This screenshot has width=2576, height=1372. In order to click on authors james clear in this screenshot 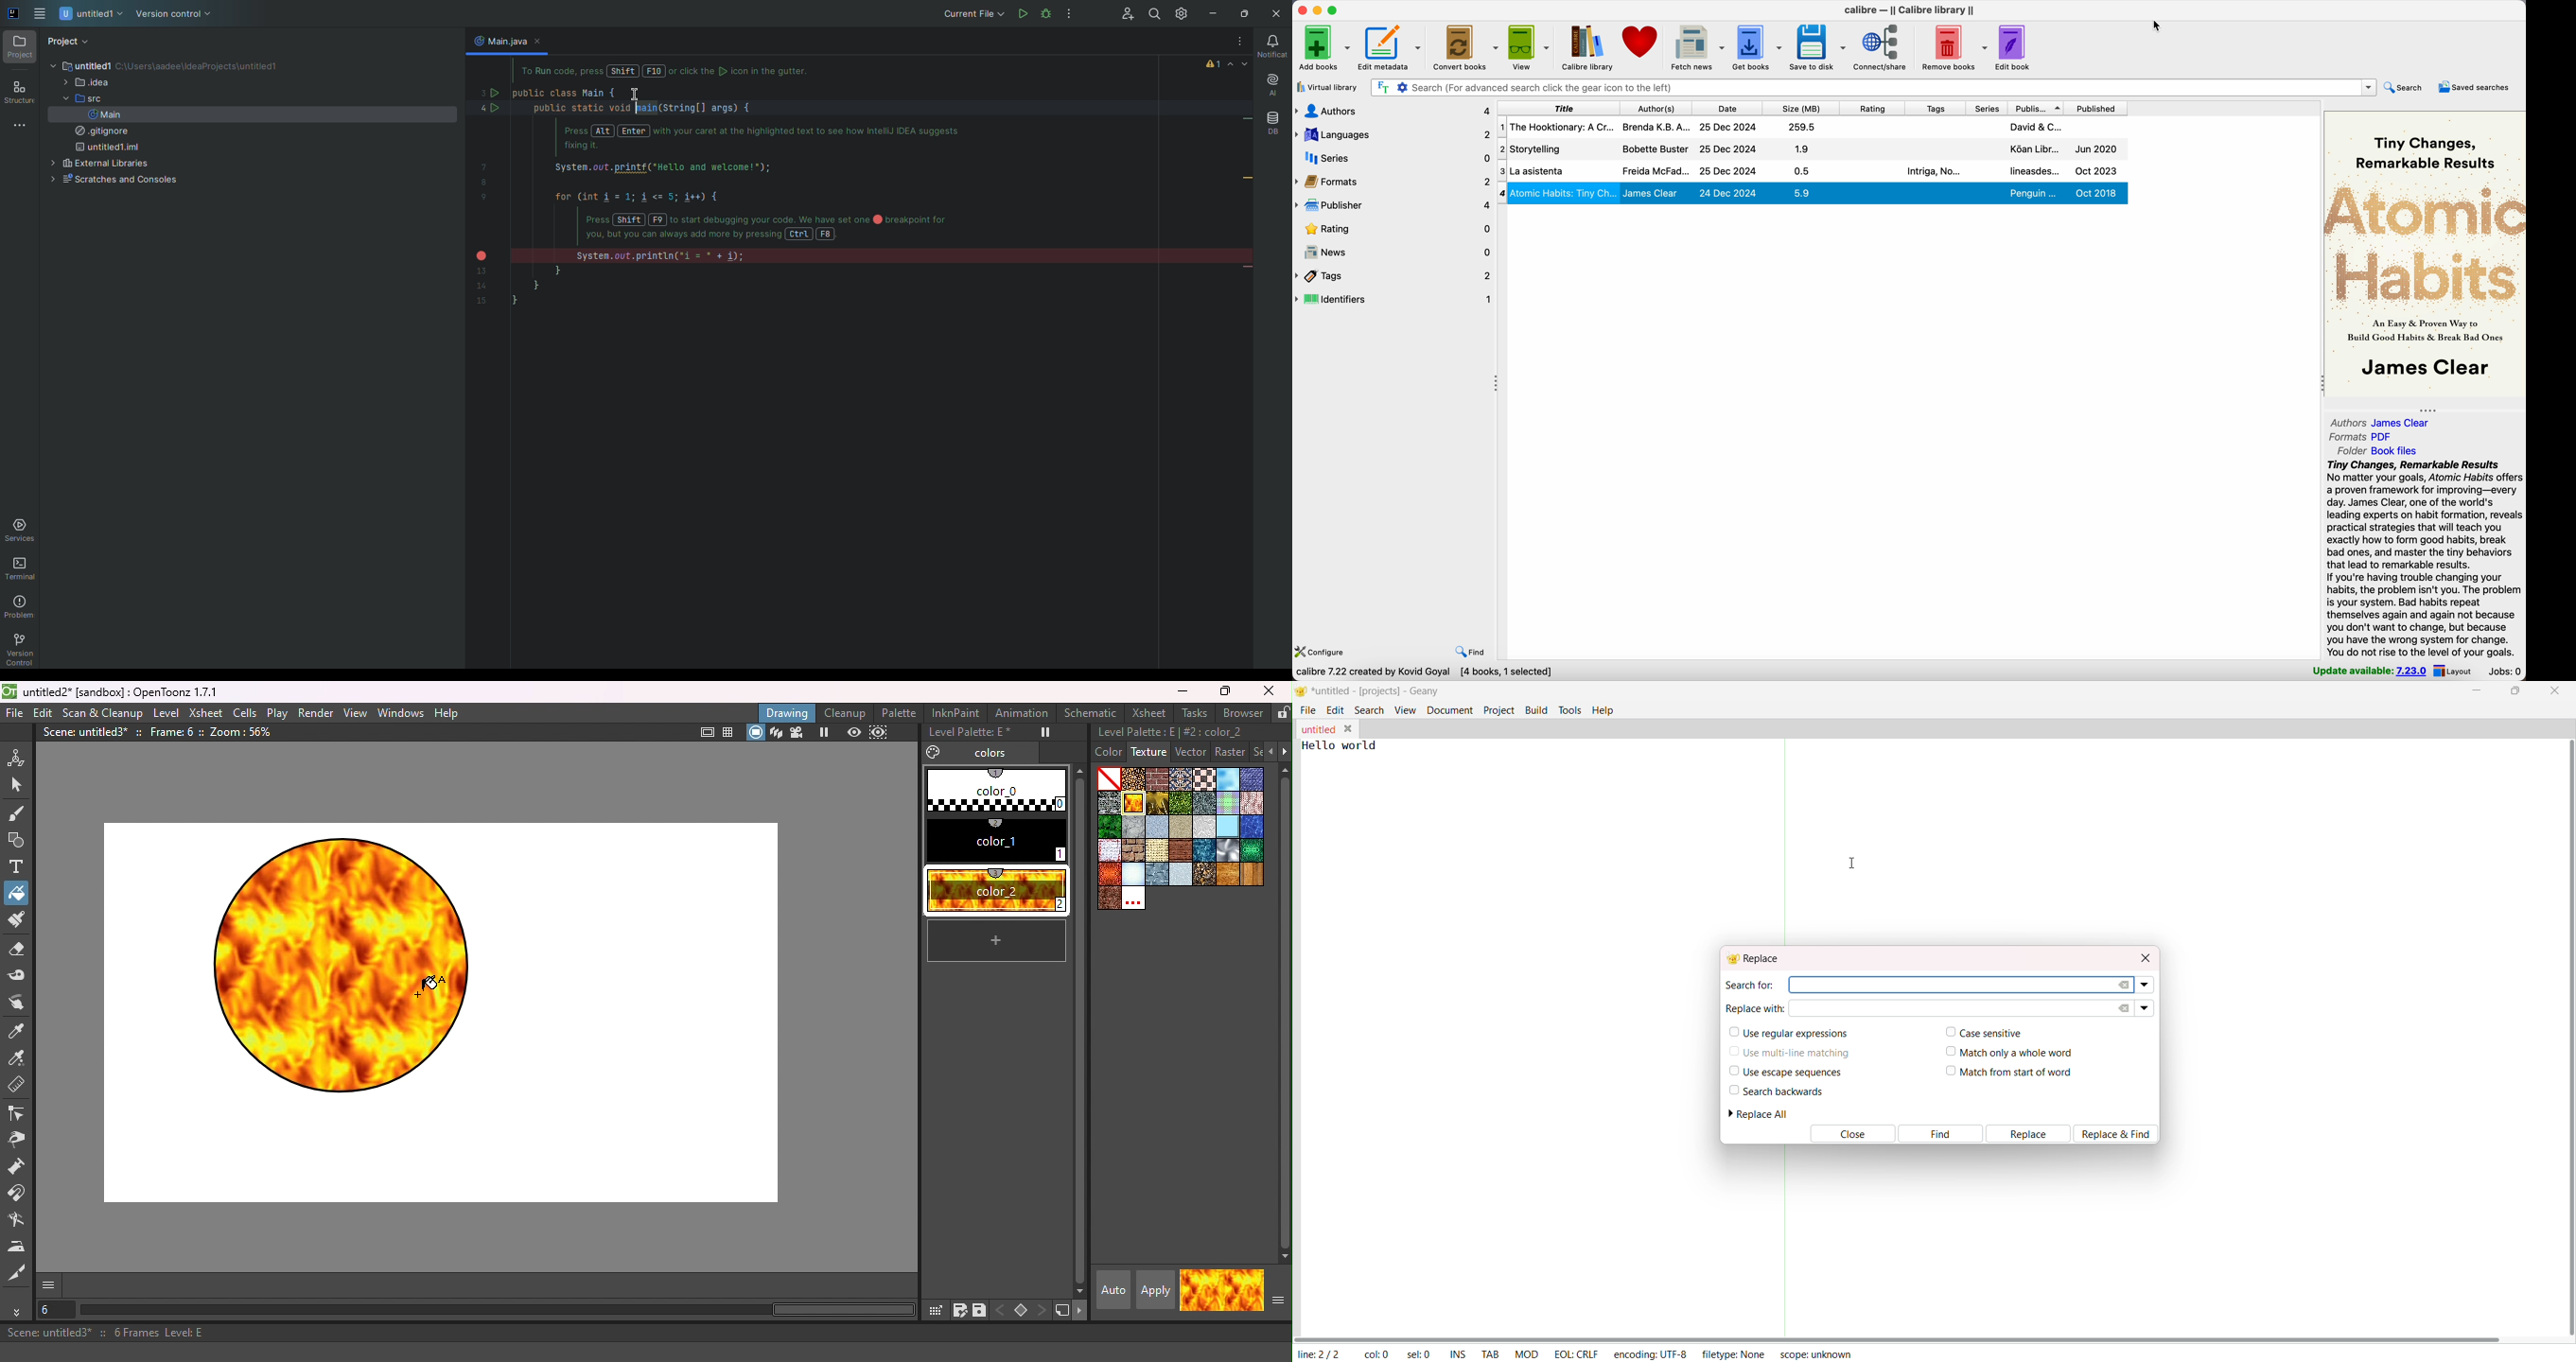, I will do `click(2381, 423)`.